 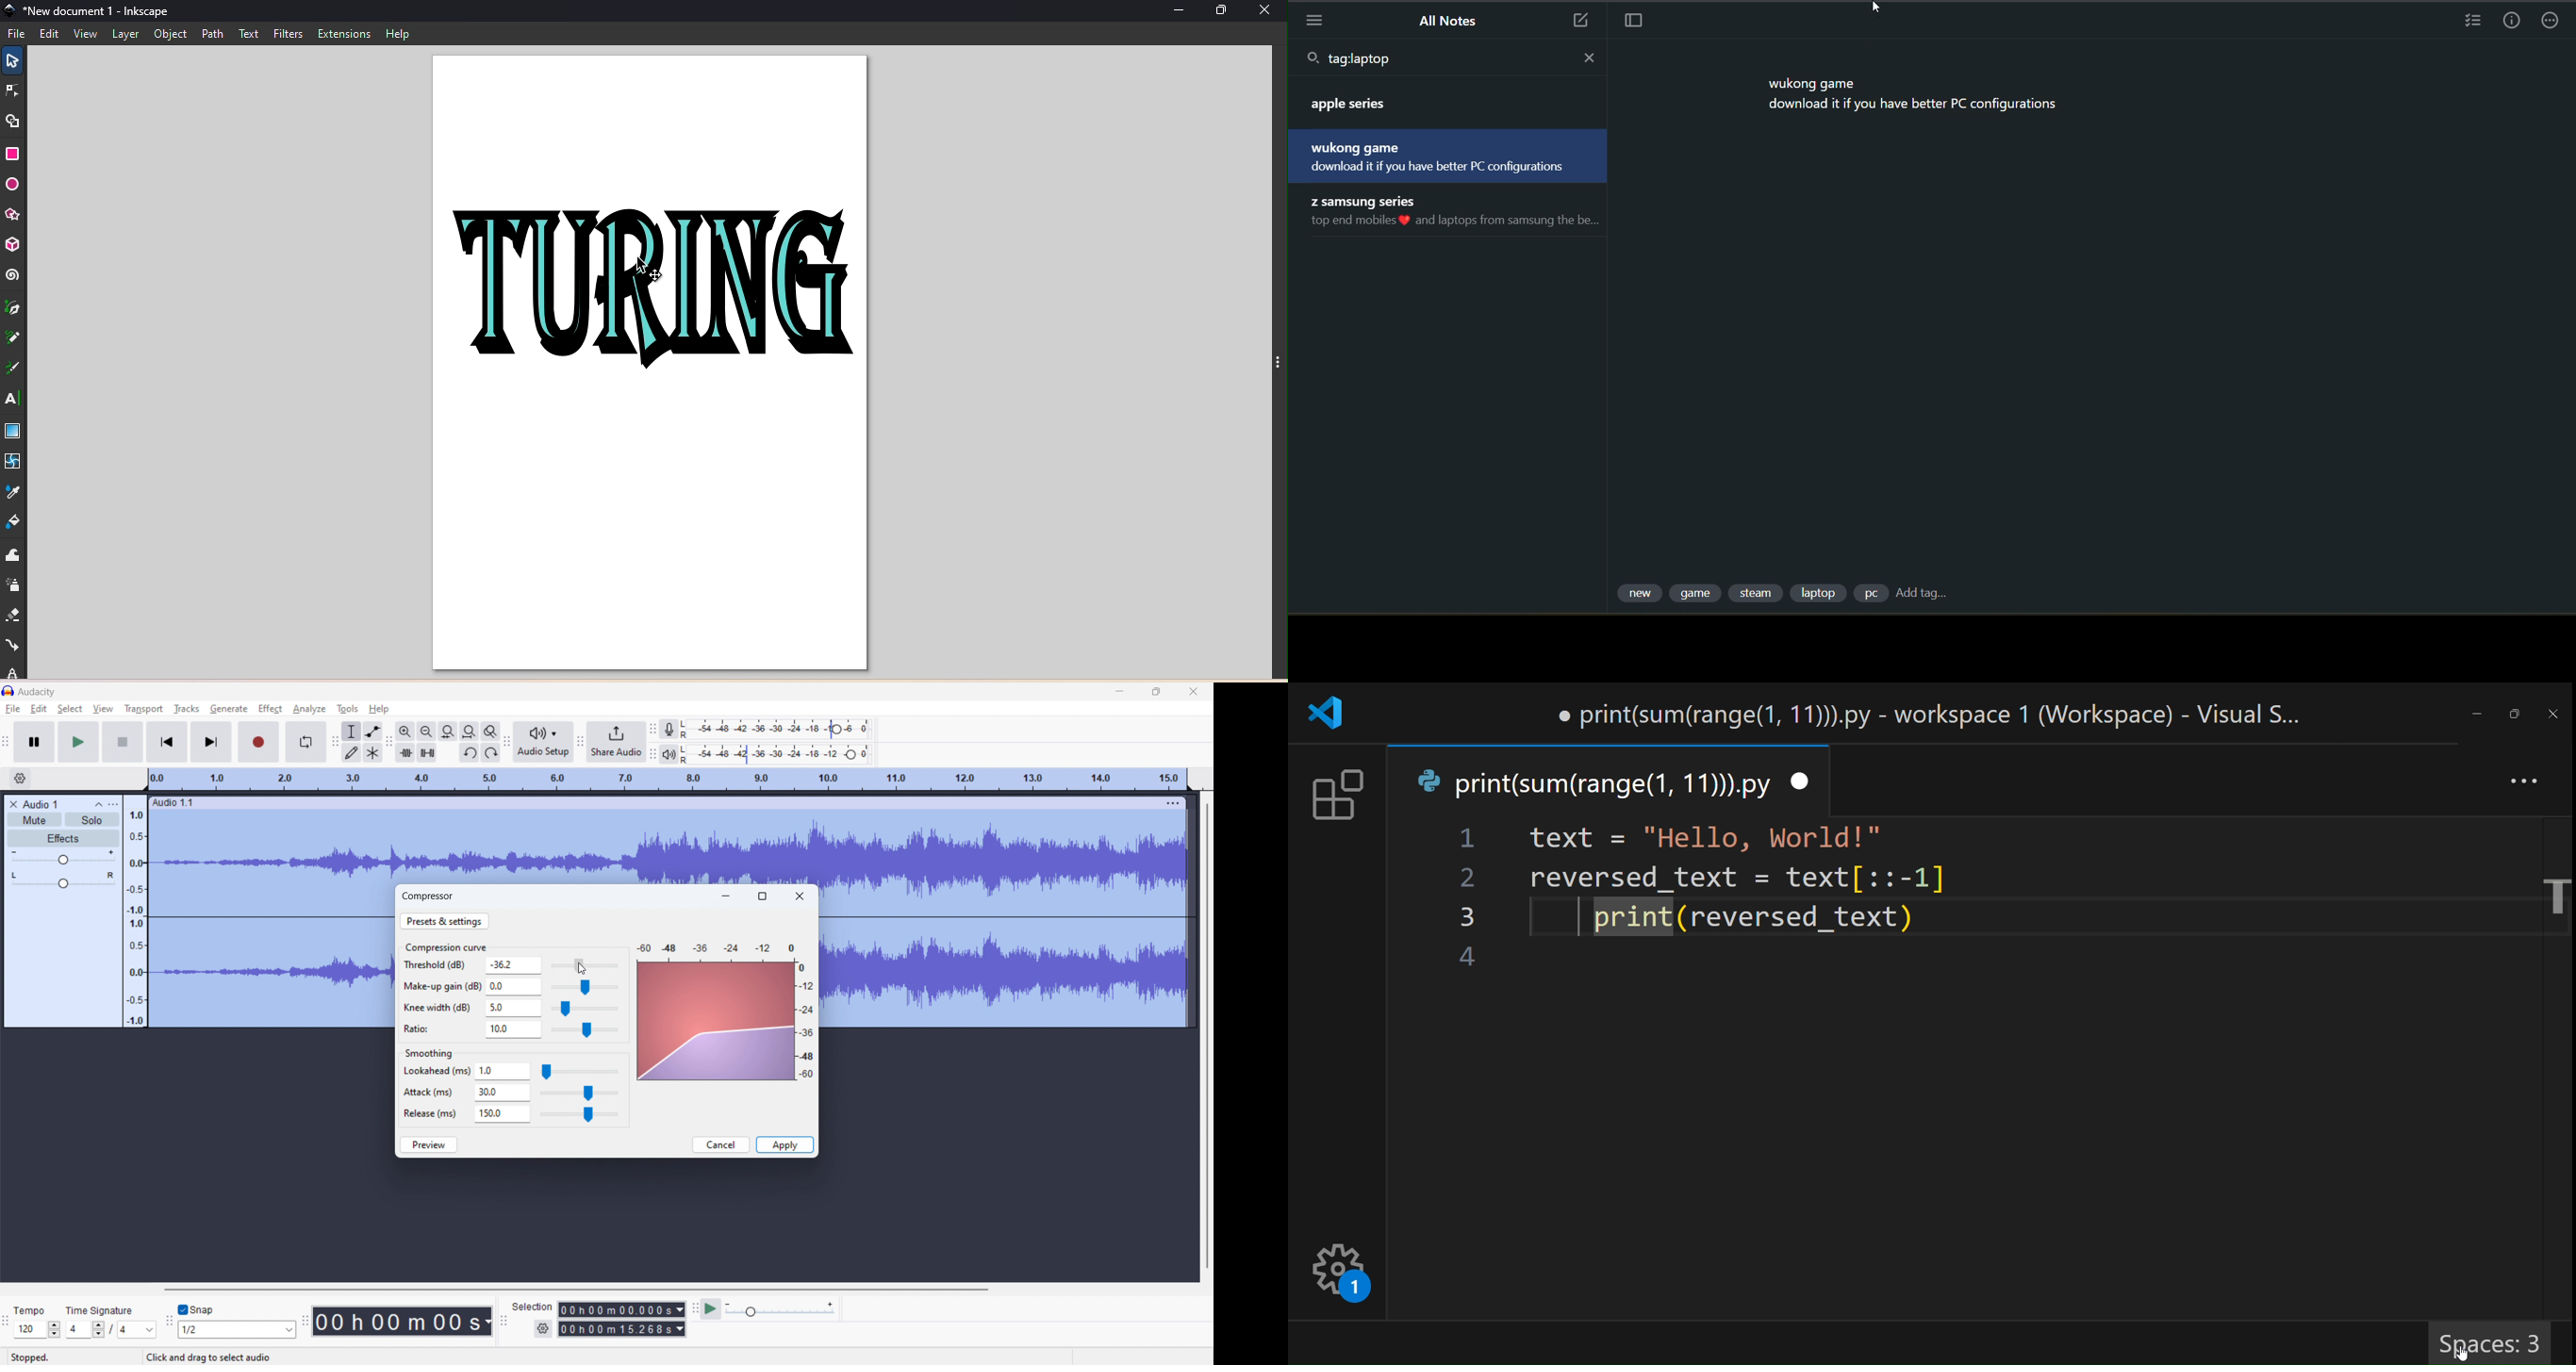 I want to click on 0 -12 -24 -36 -48 -60 (Curve y-axis), so click(x=808, y=1023).